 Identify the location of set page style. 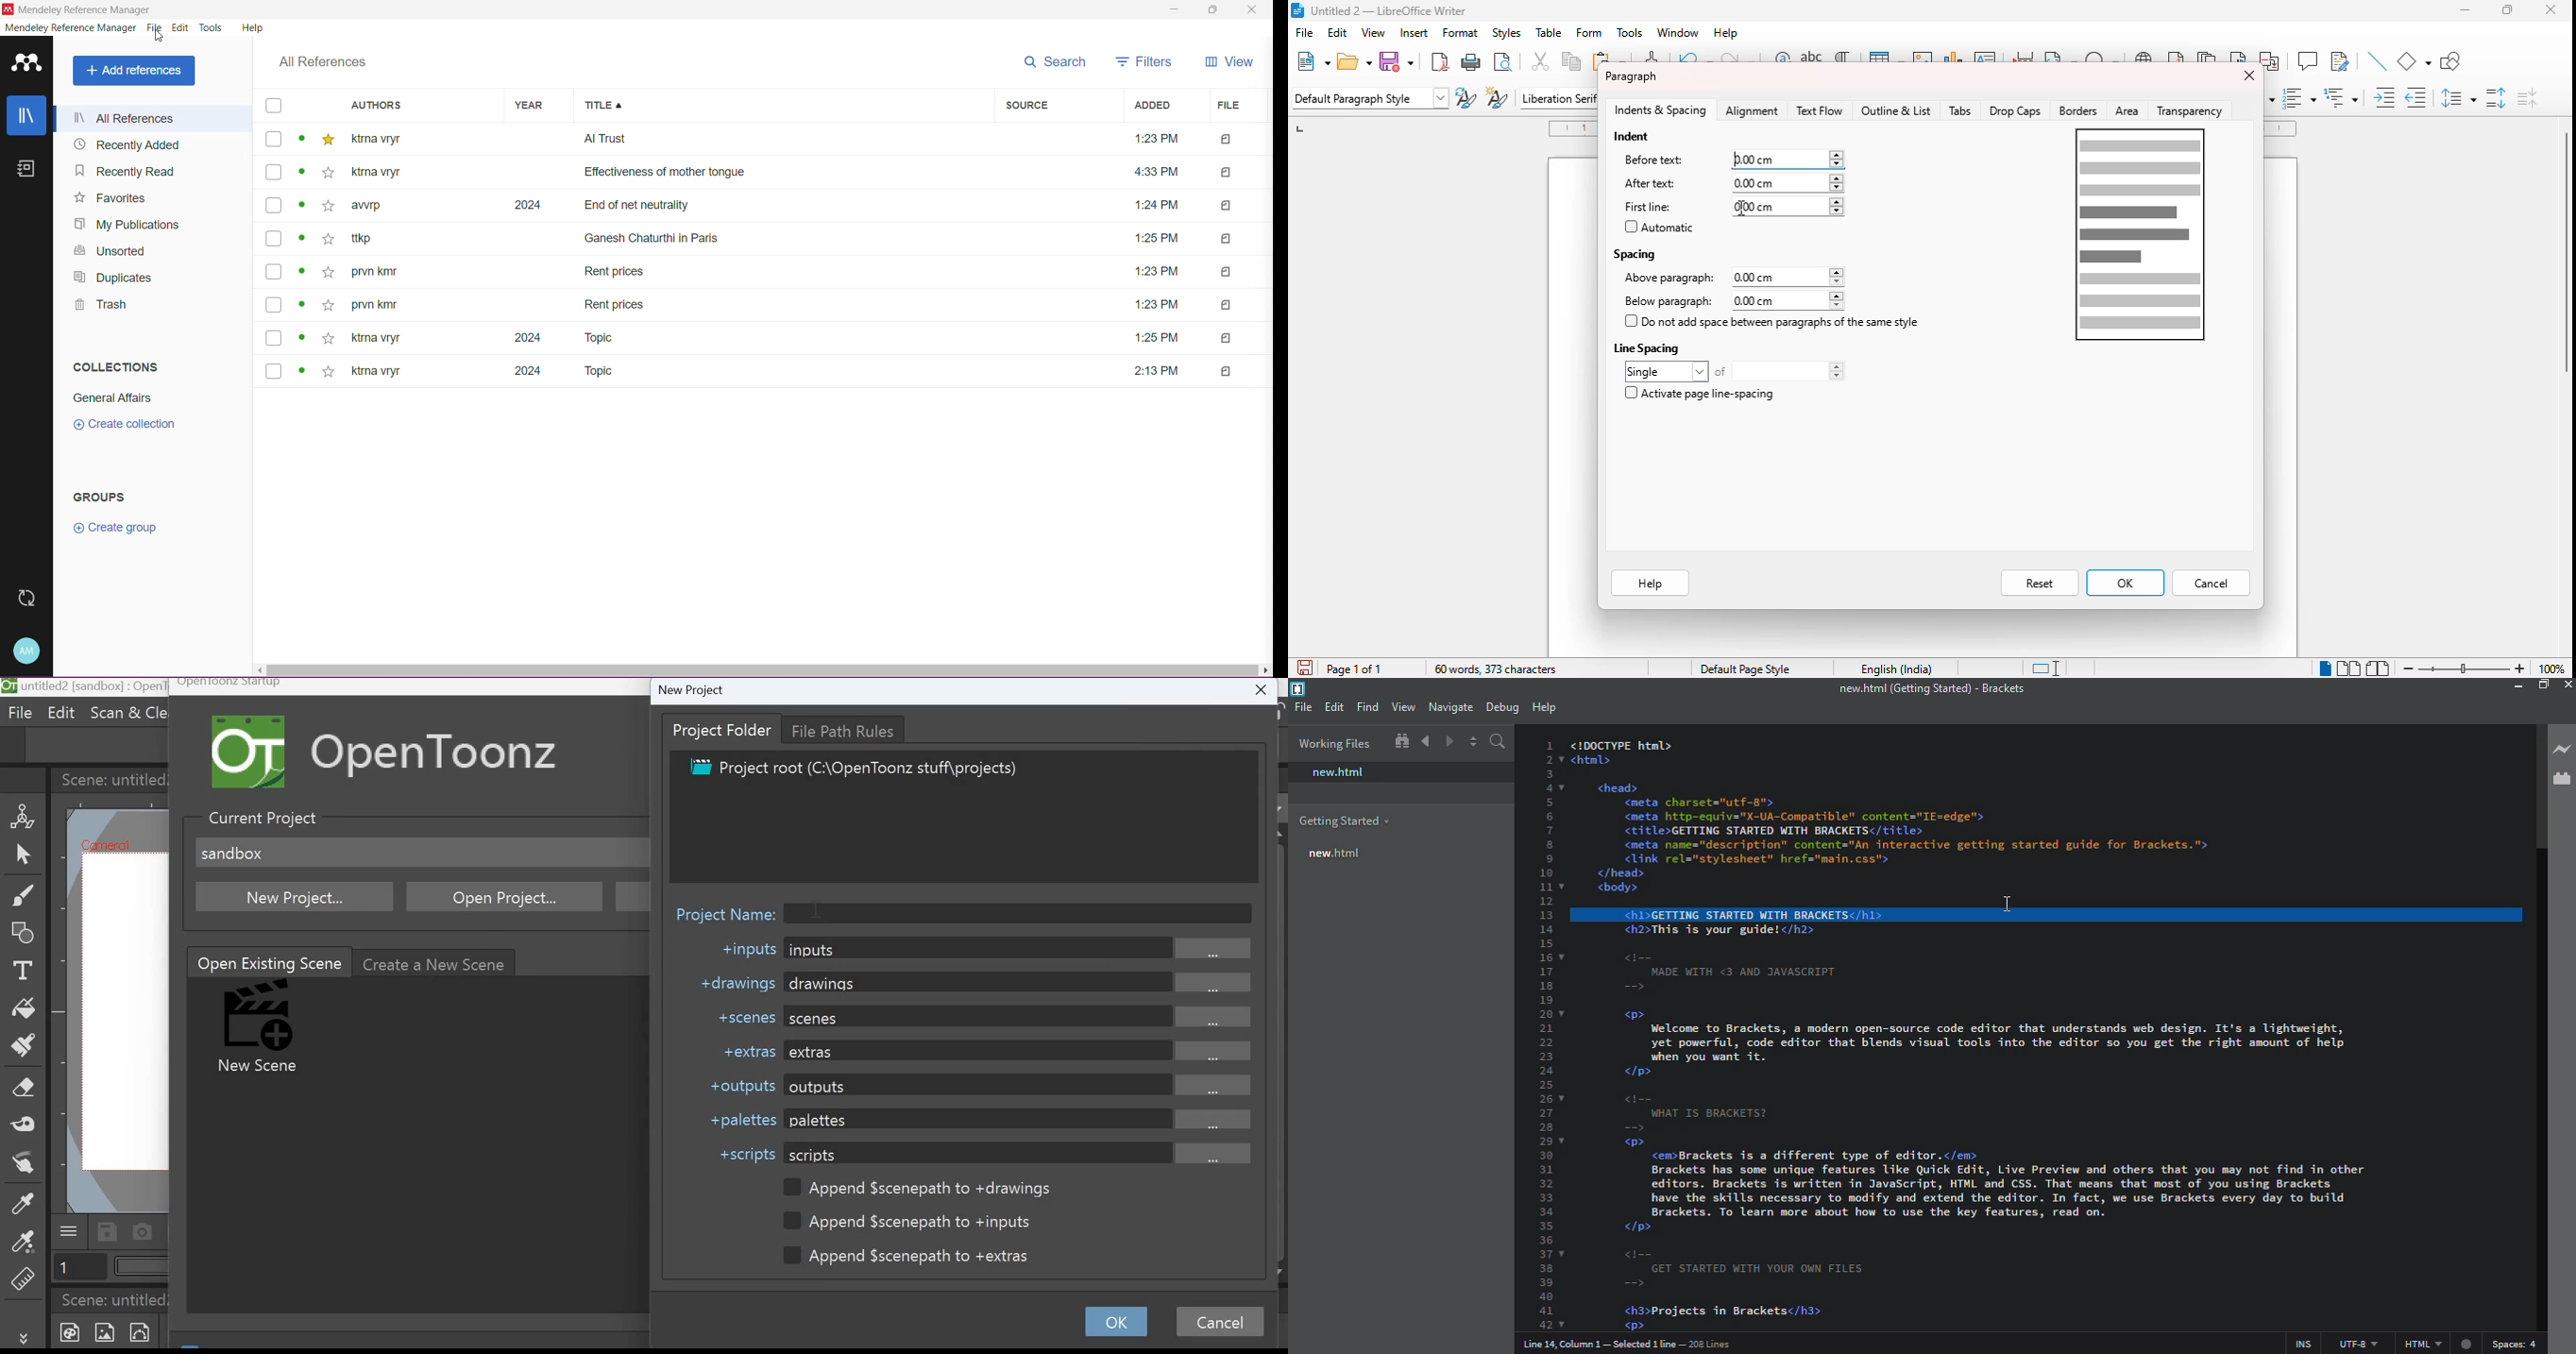
(1370, 98).